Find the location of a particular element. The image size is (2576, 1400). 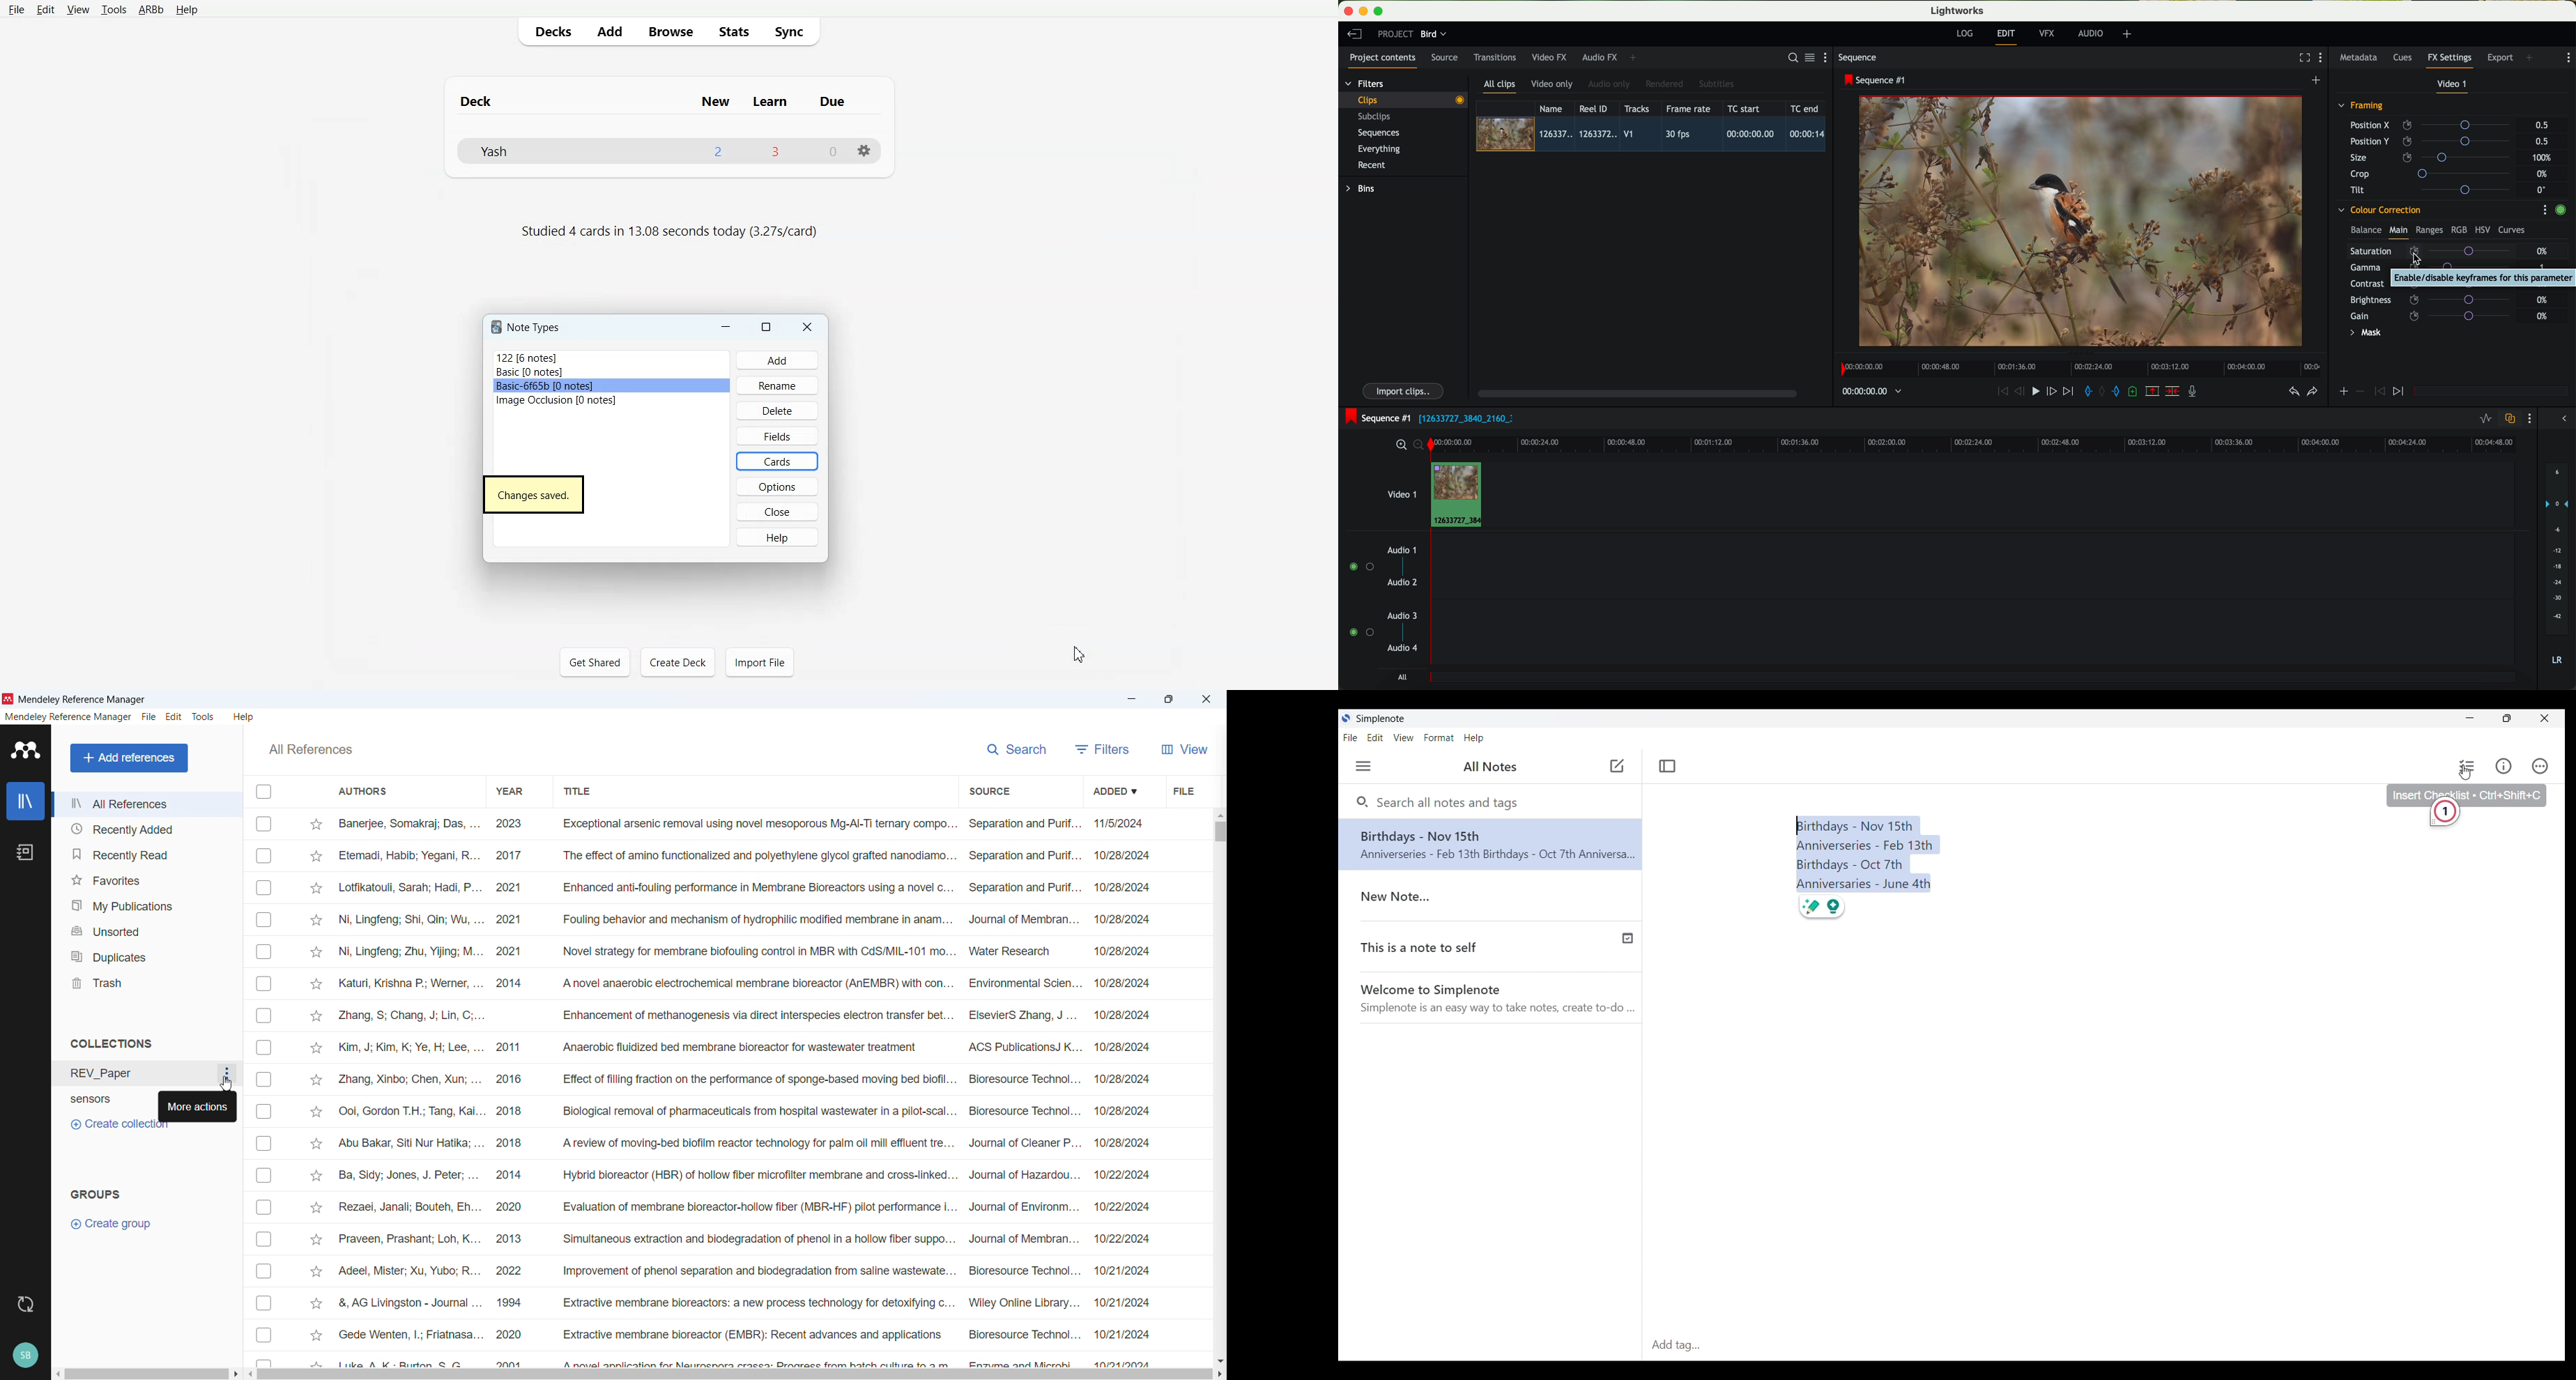

sequence #1 is located at coordinates (1876, 80).